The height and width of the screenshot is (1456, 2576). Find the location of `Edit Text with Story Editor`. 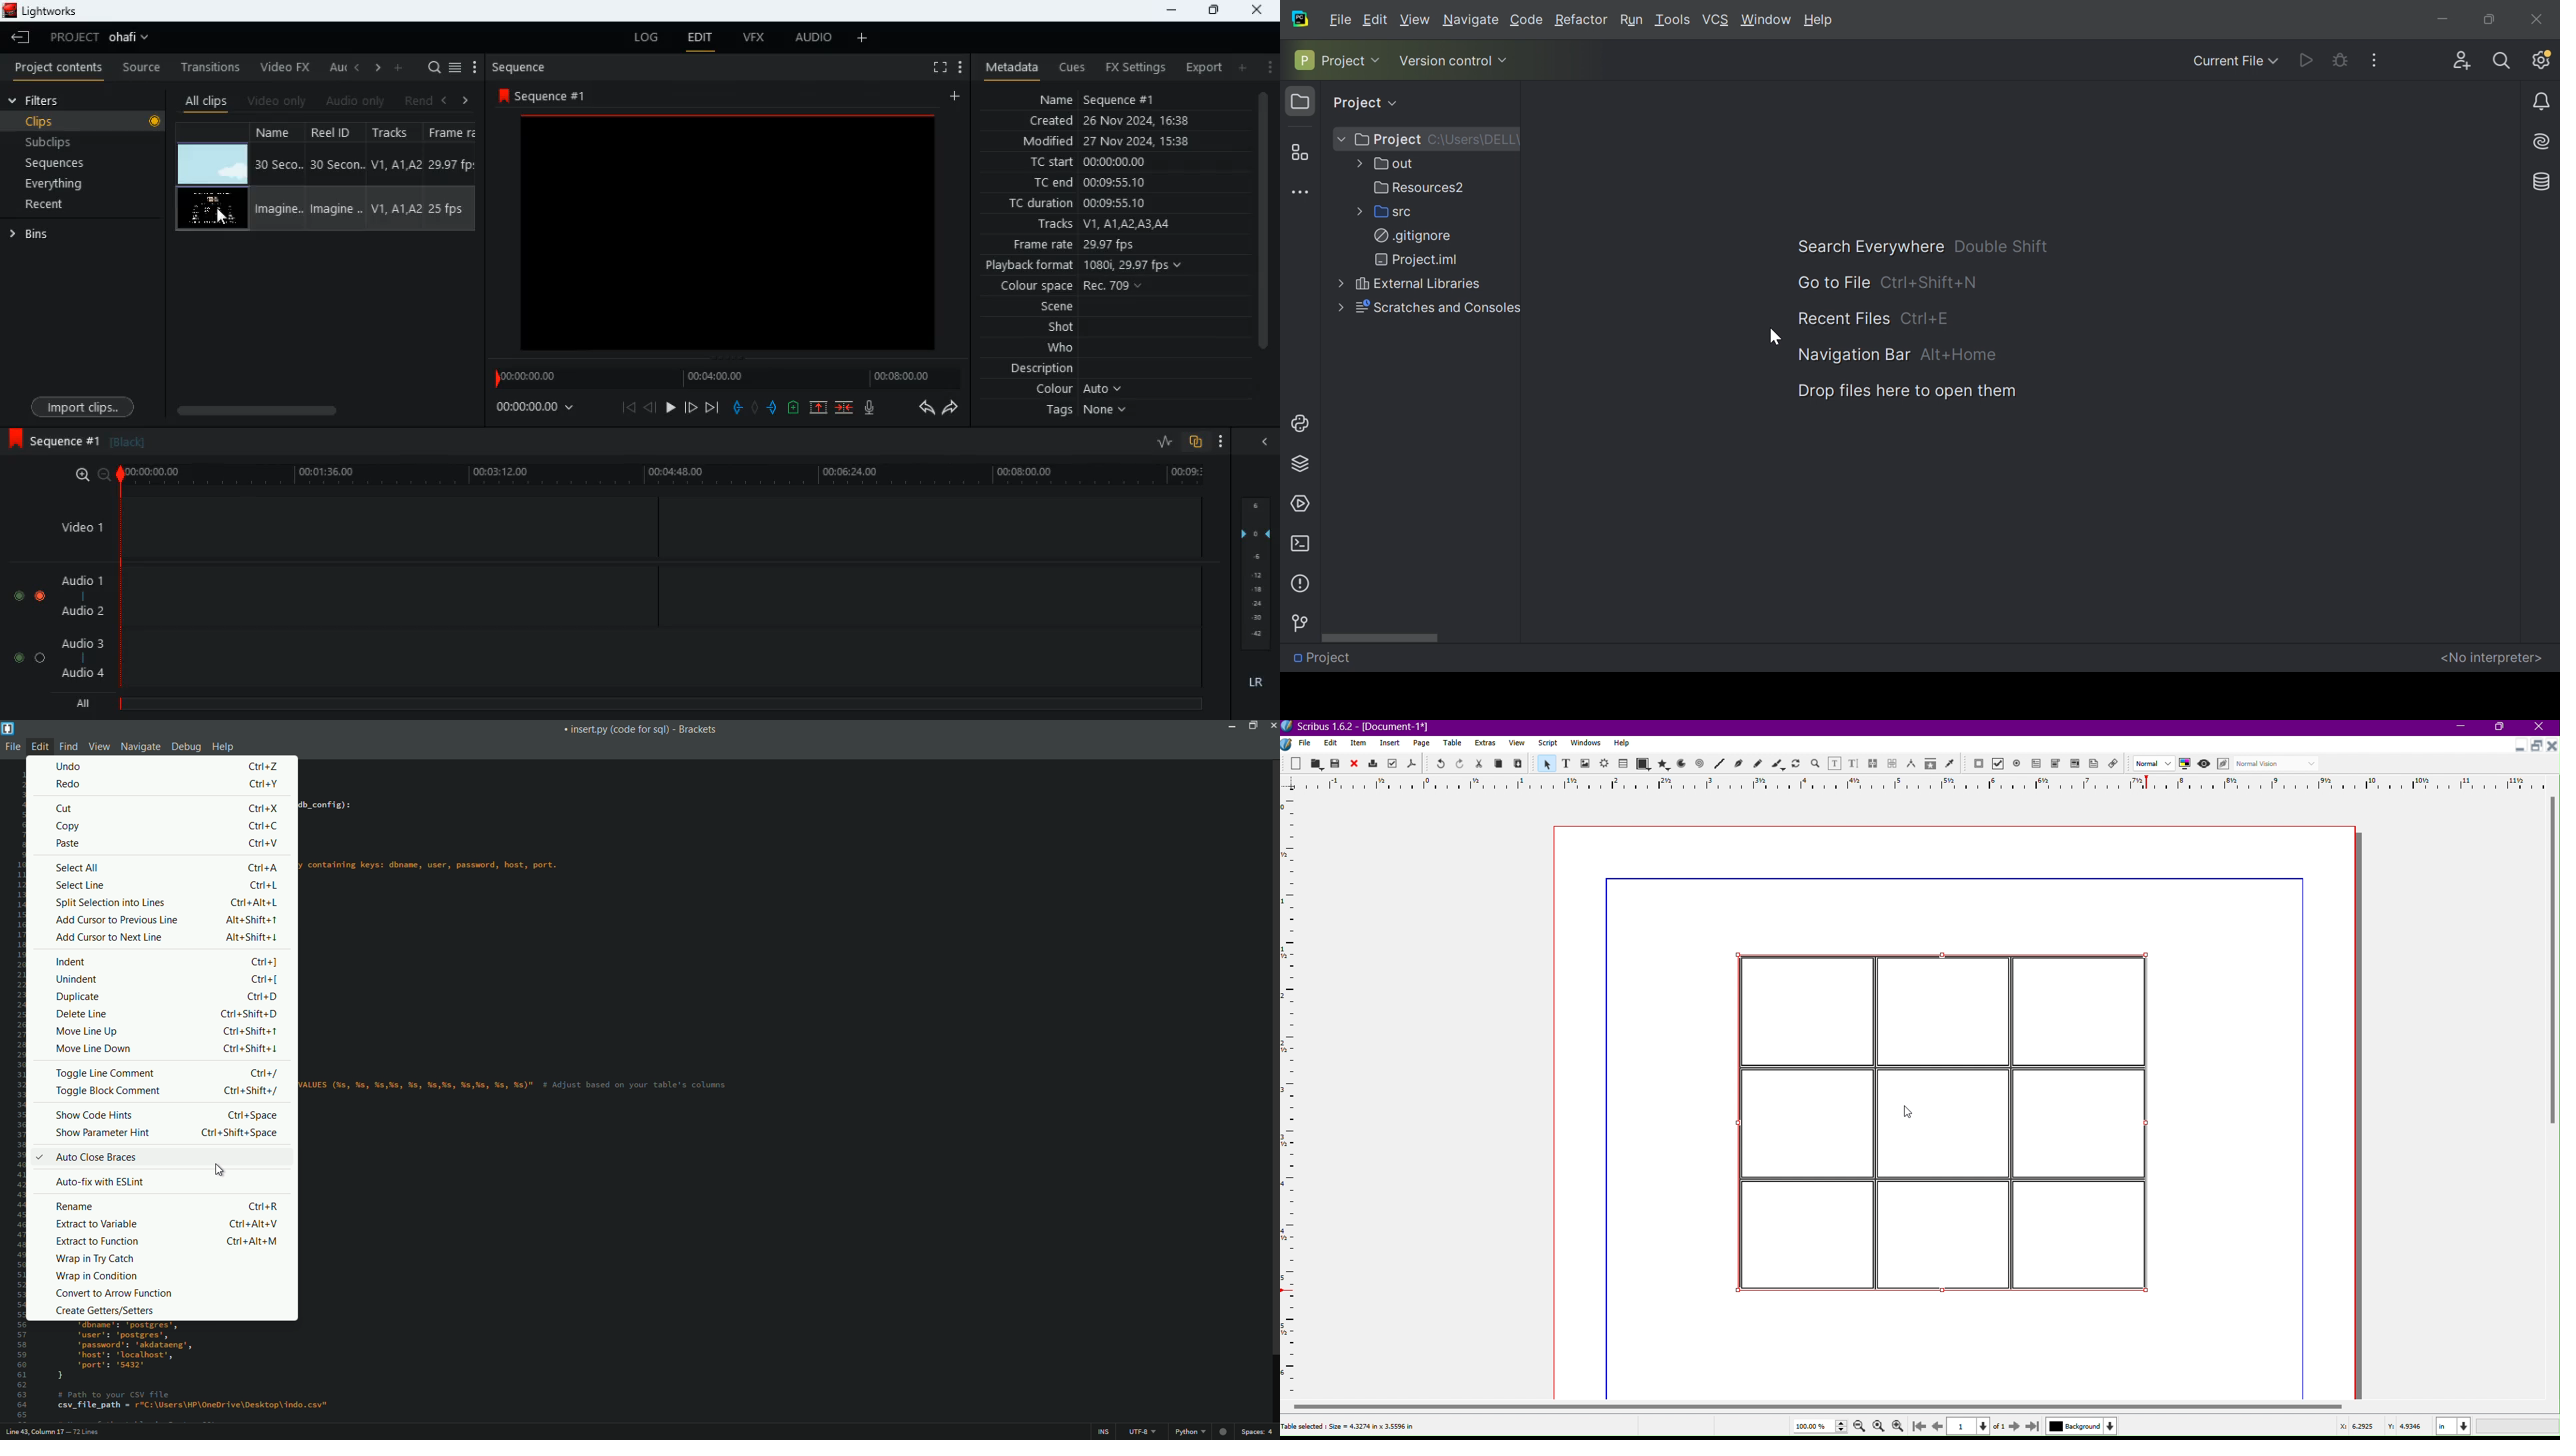

Edit Text with Story Editor is located at coordinates (1854, 763).